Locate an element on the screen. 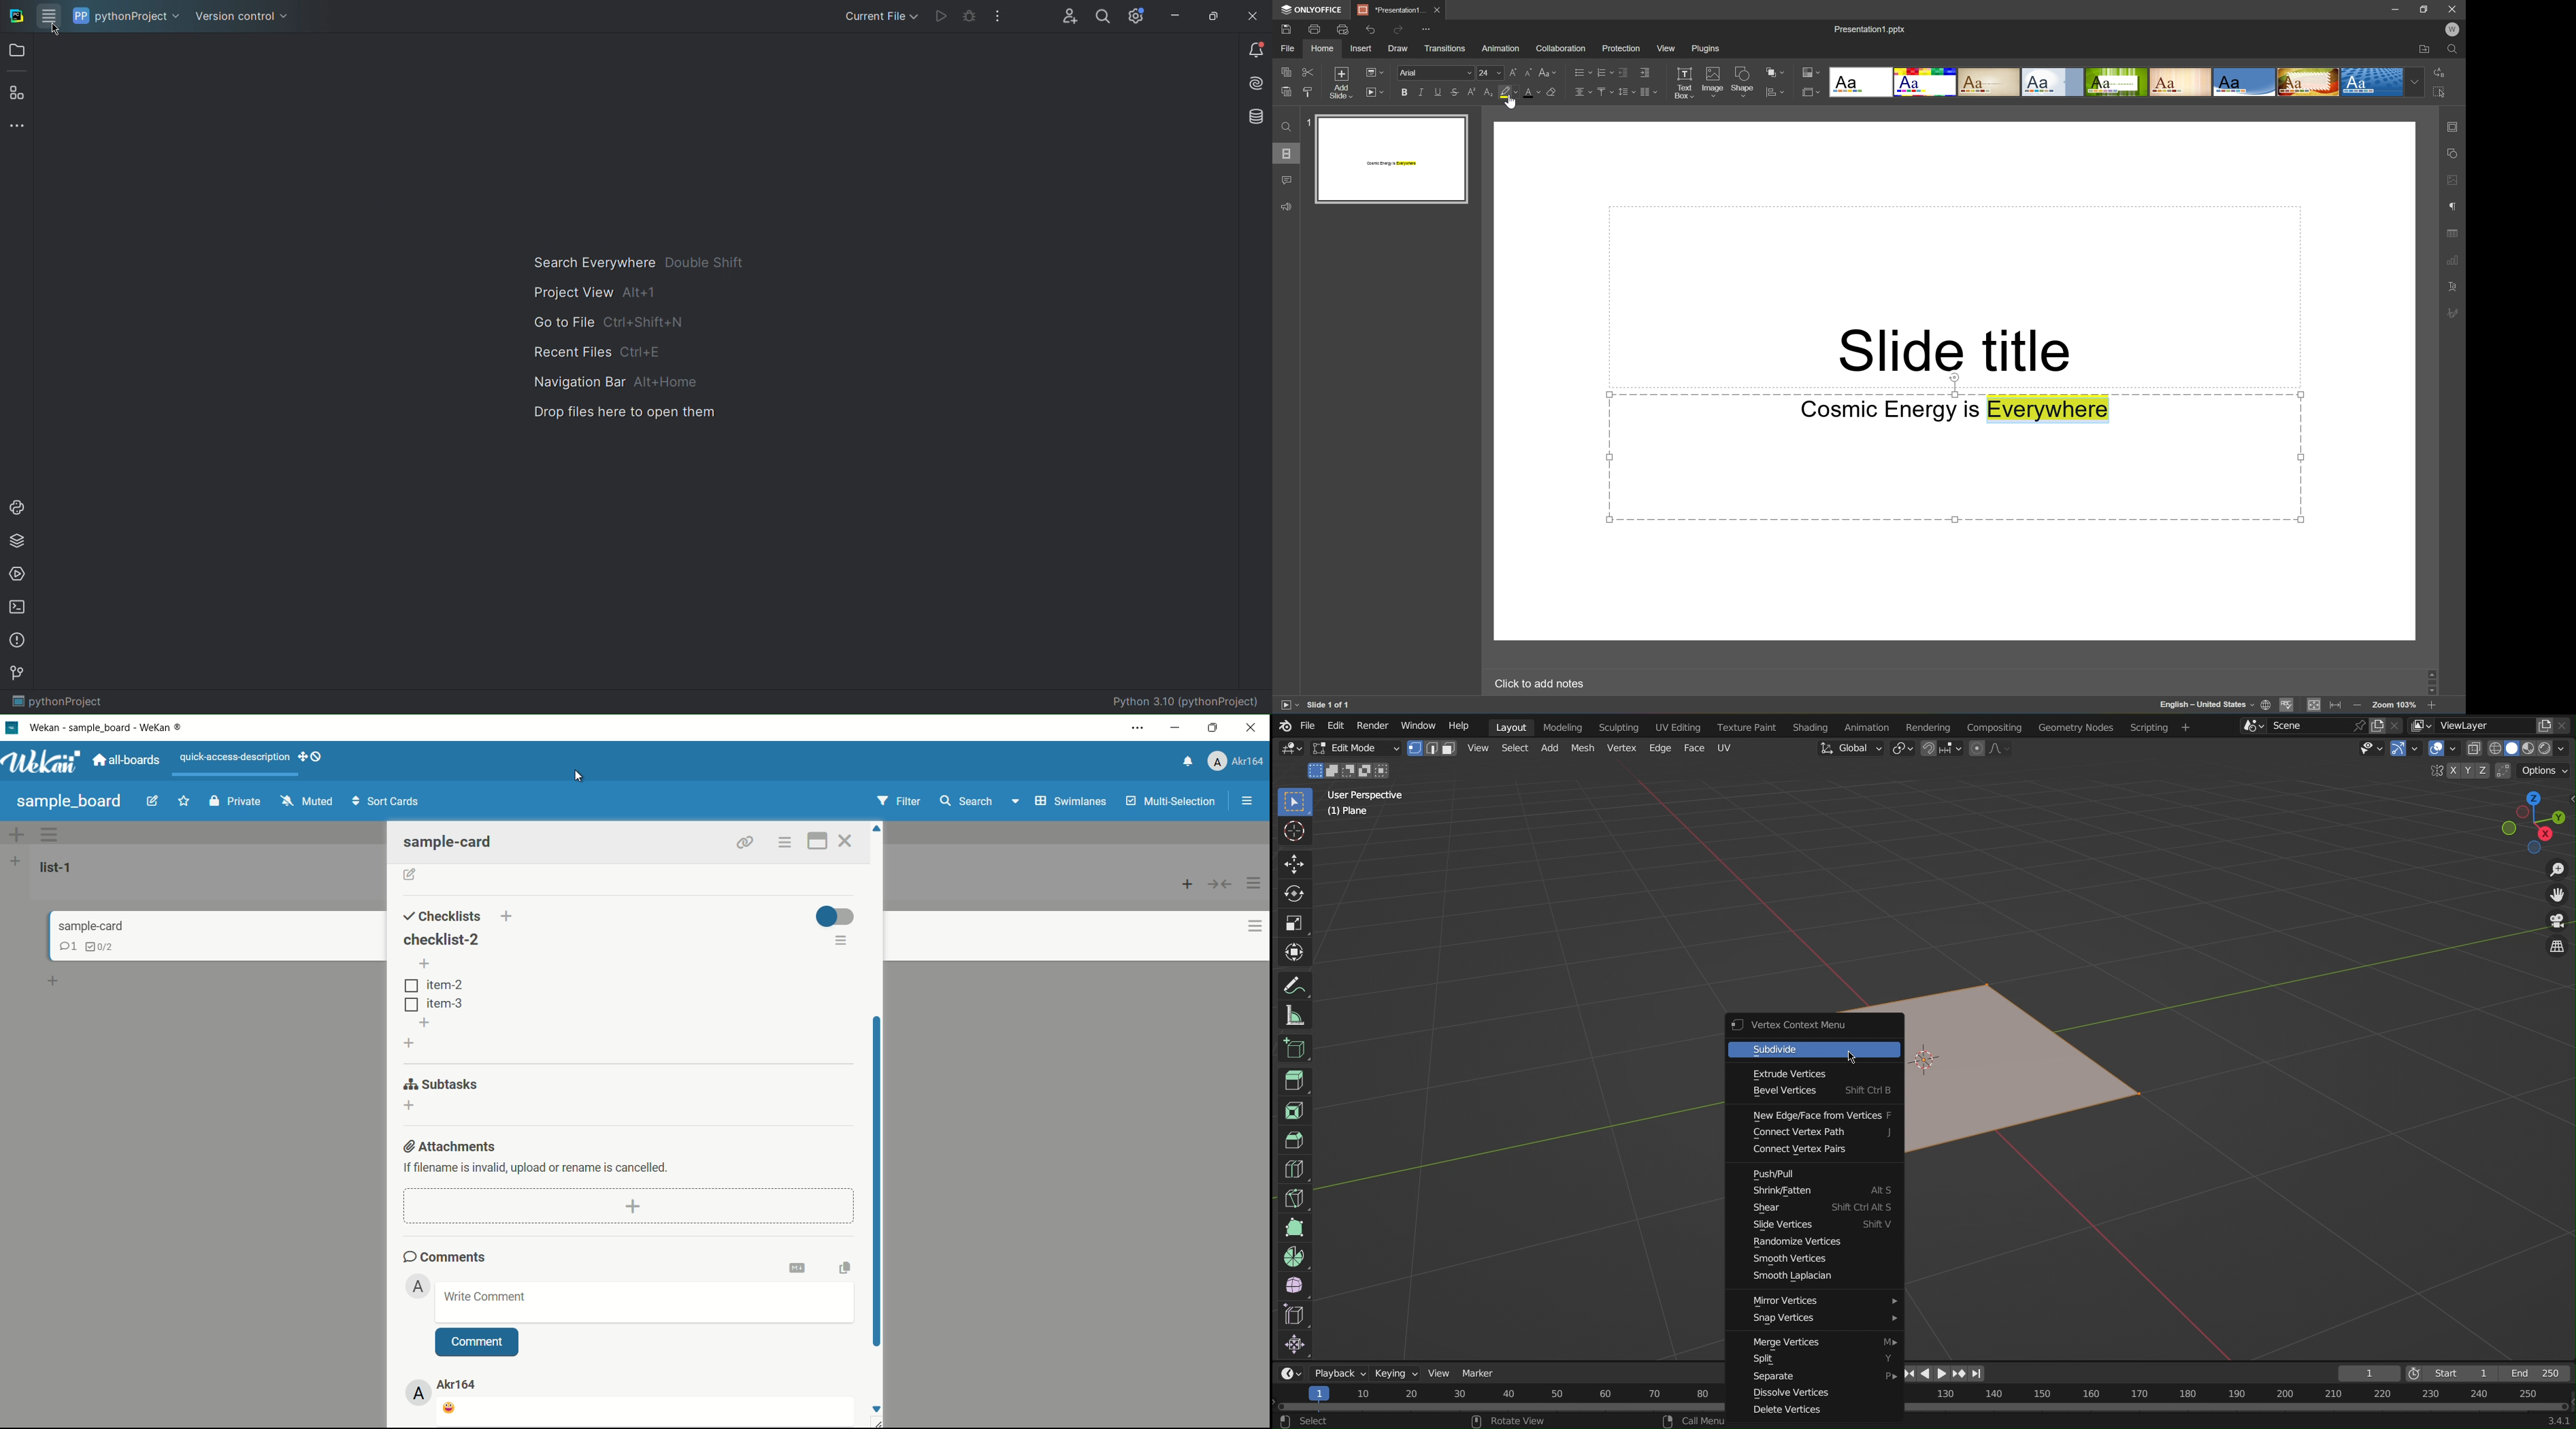  Subdivide is located at coordinates (1816, 1051).